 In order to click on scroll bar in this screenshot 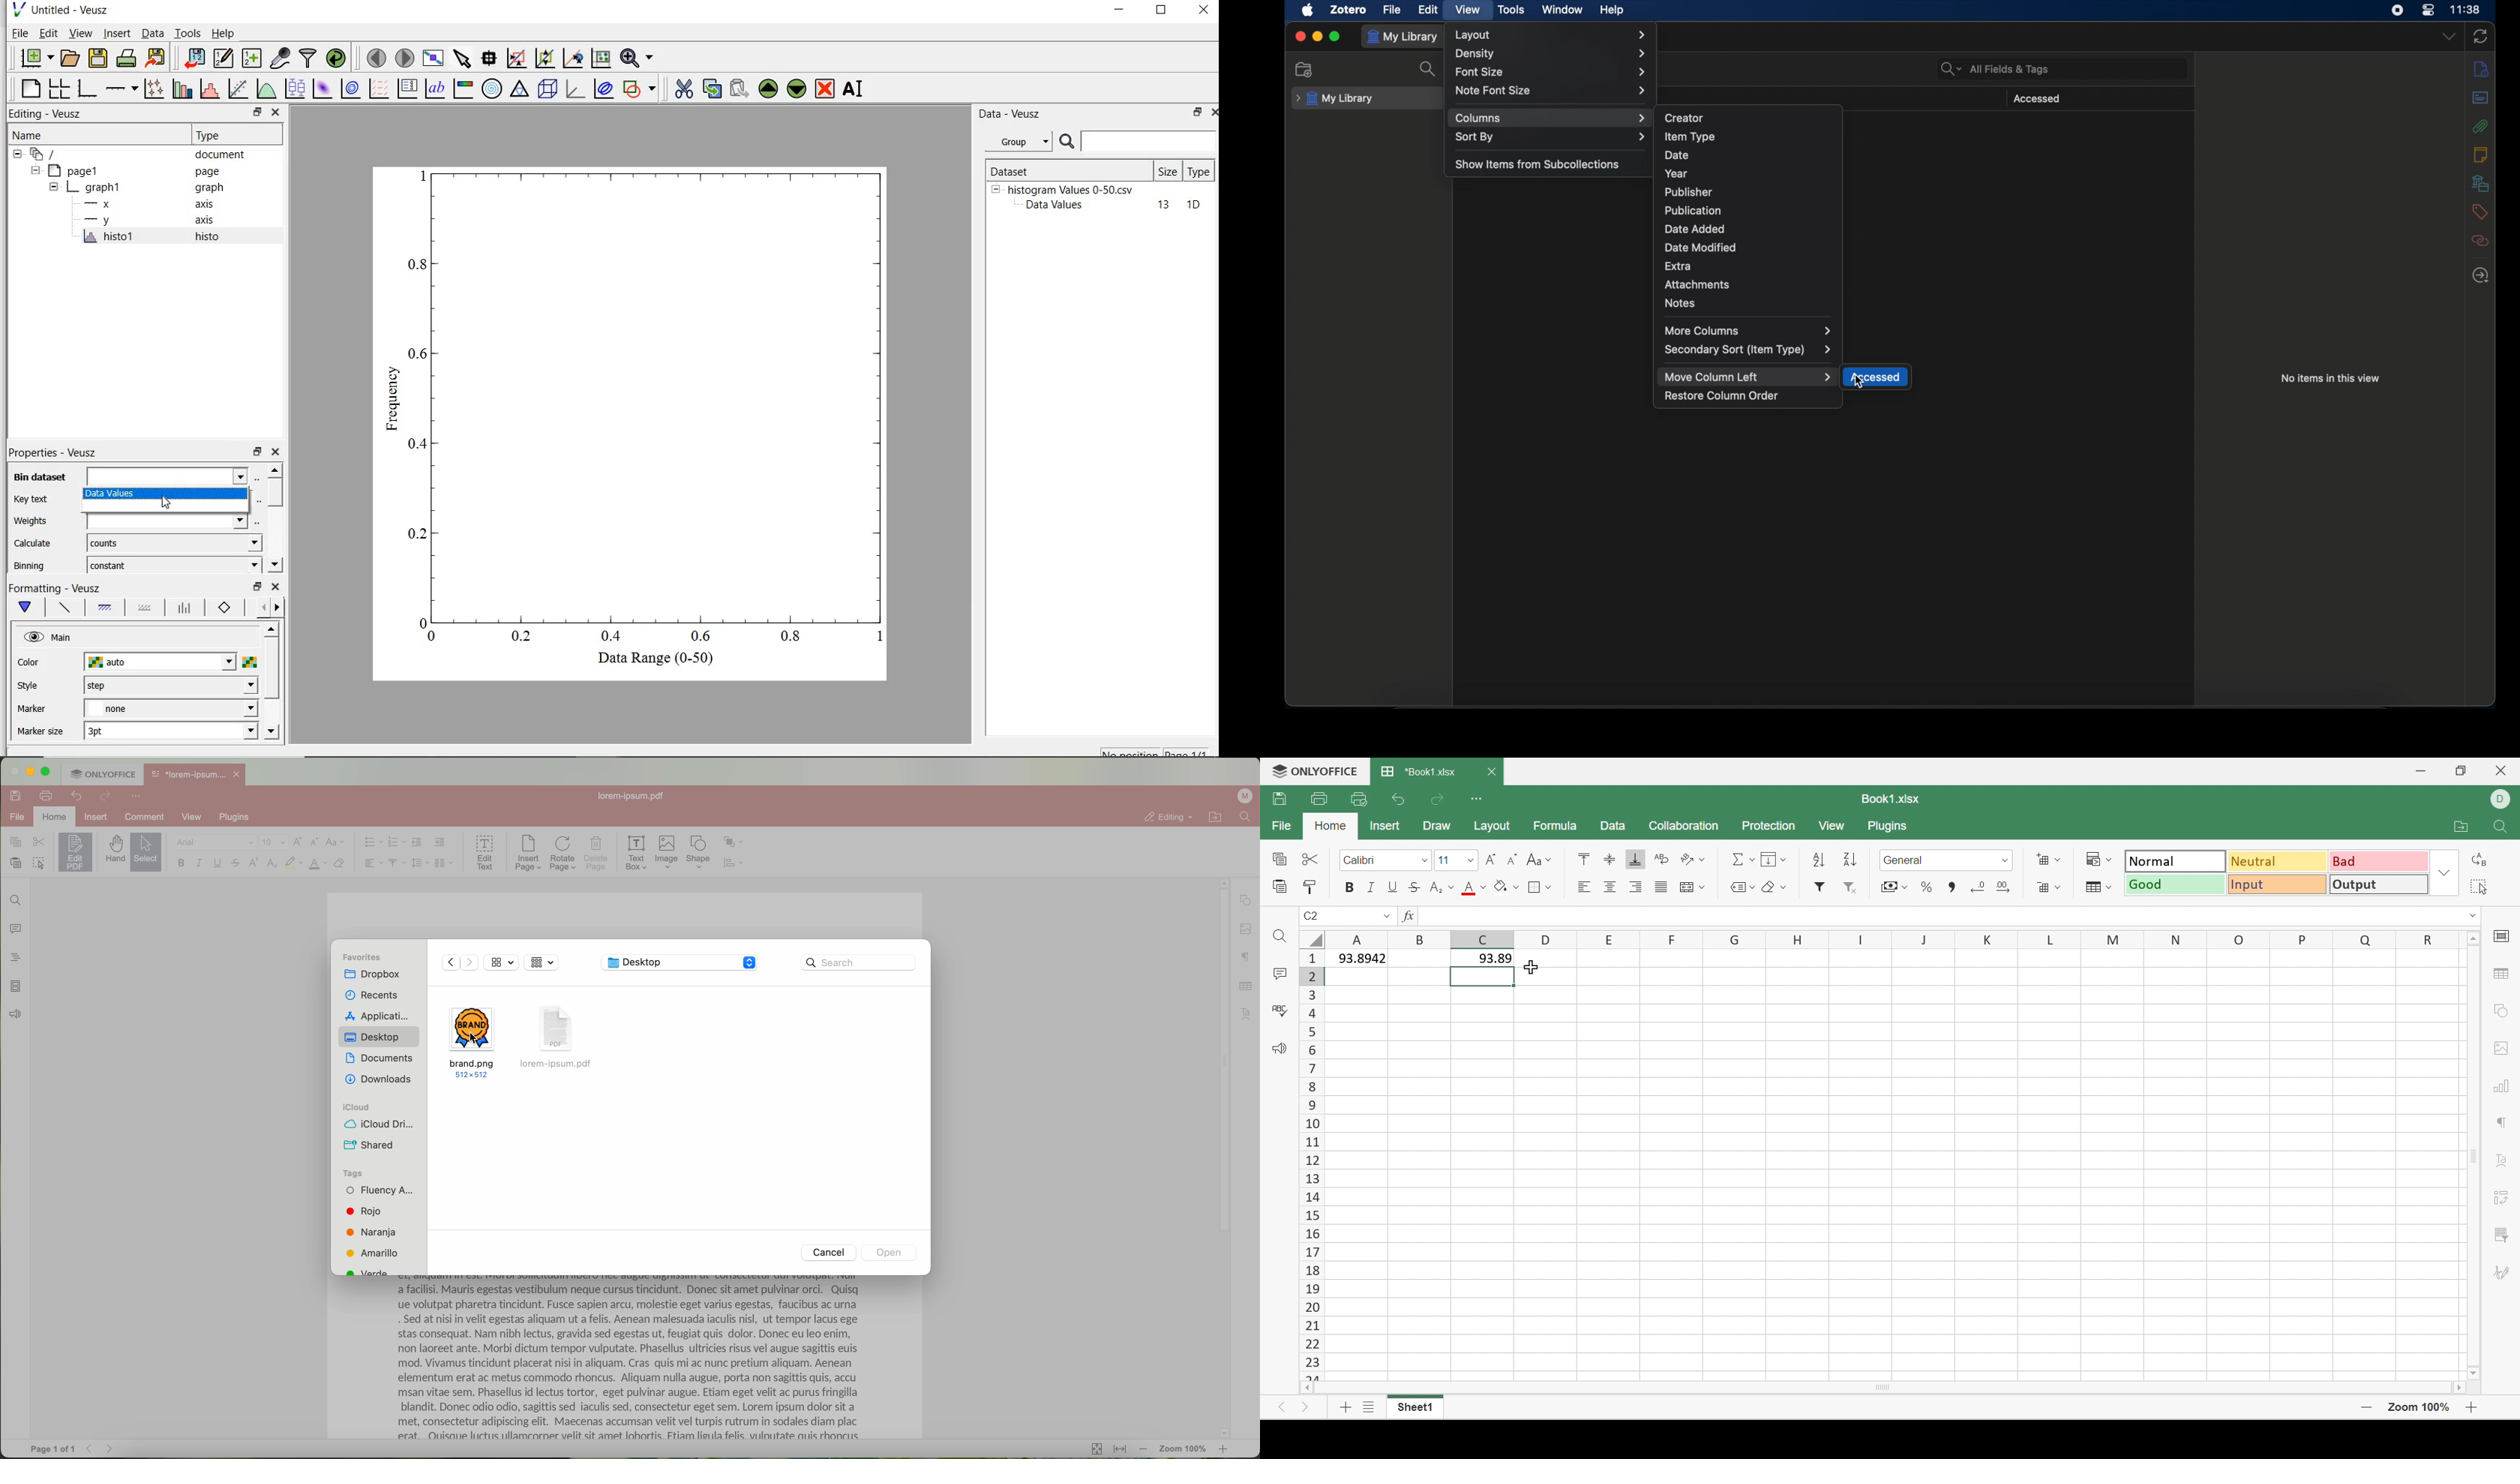, I will do `click(1219, 1159)`.